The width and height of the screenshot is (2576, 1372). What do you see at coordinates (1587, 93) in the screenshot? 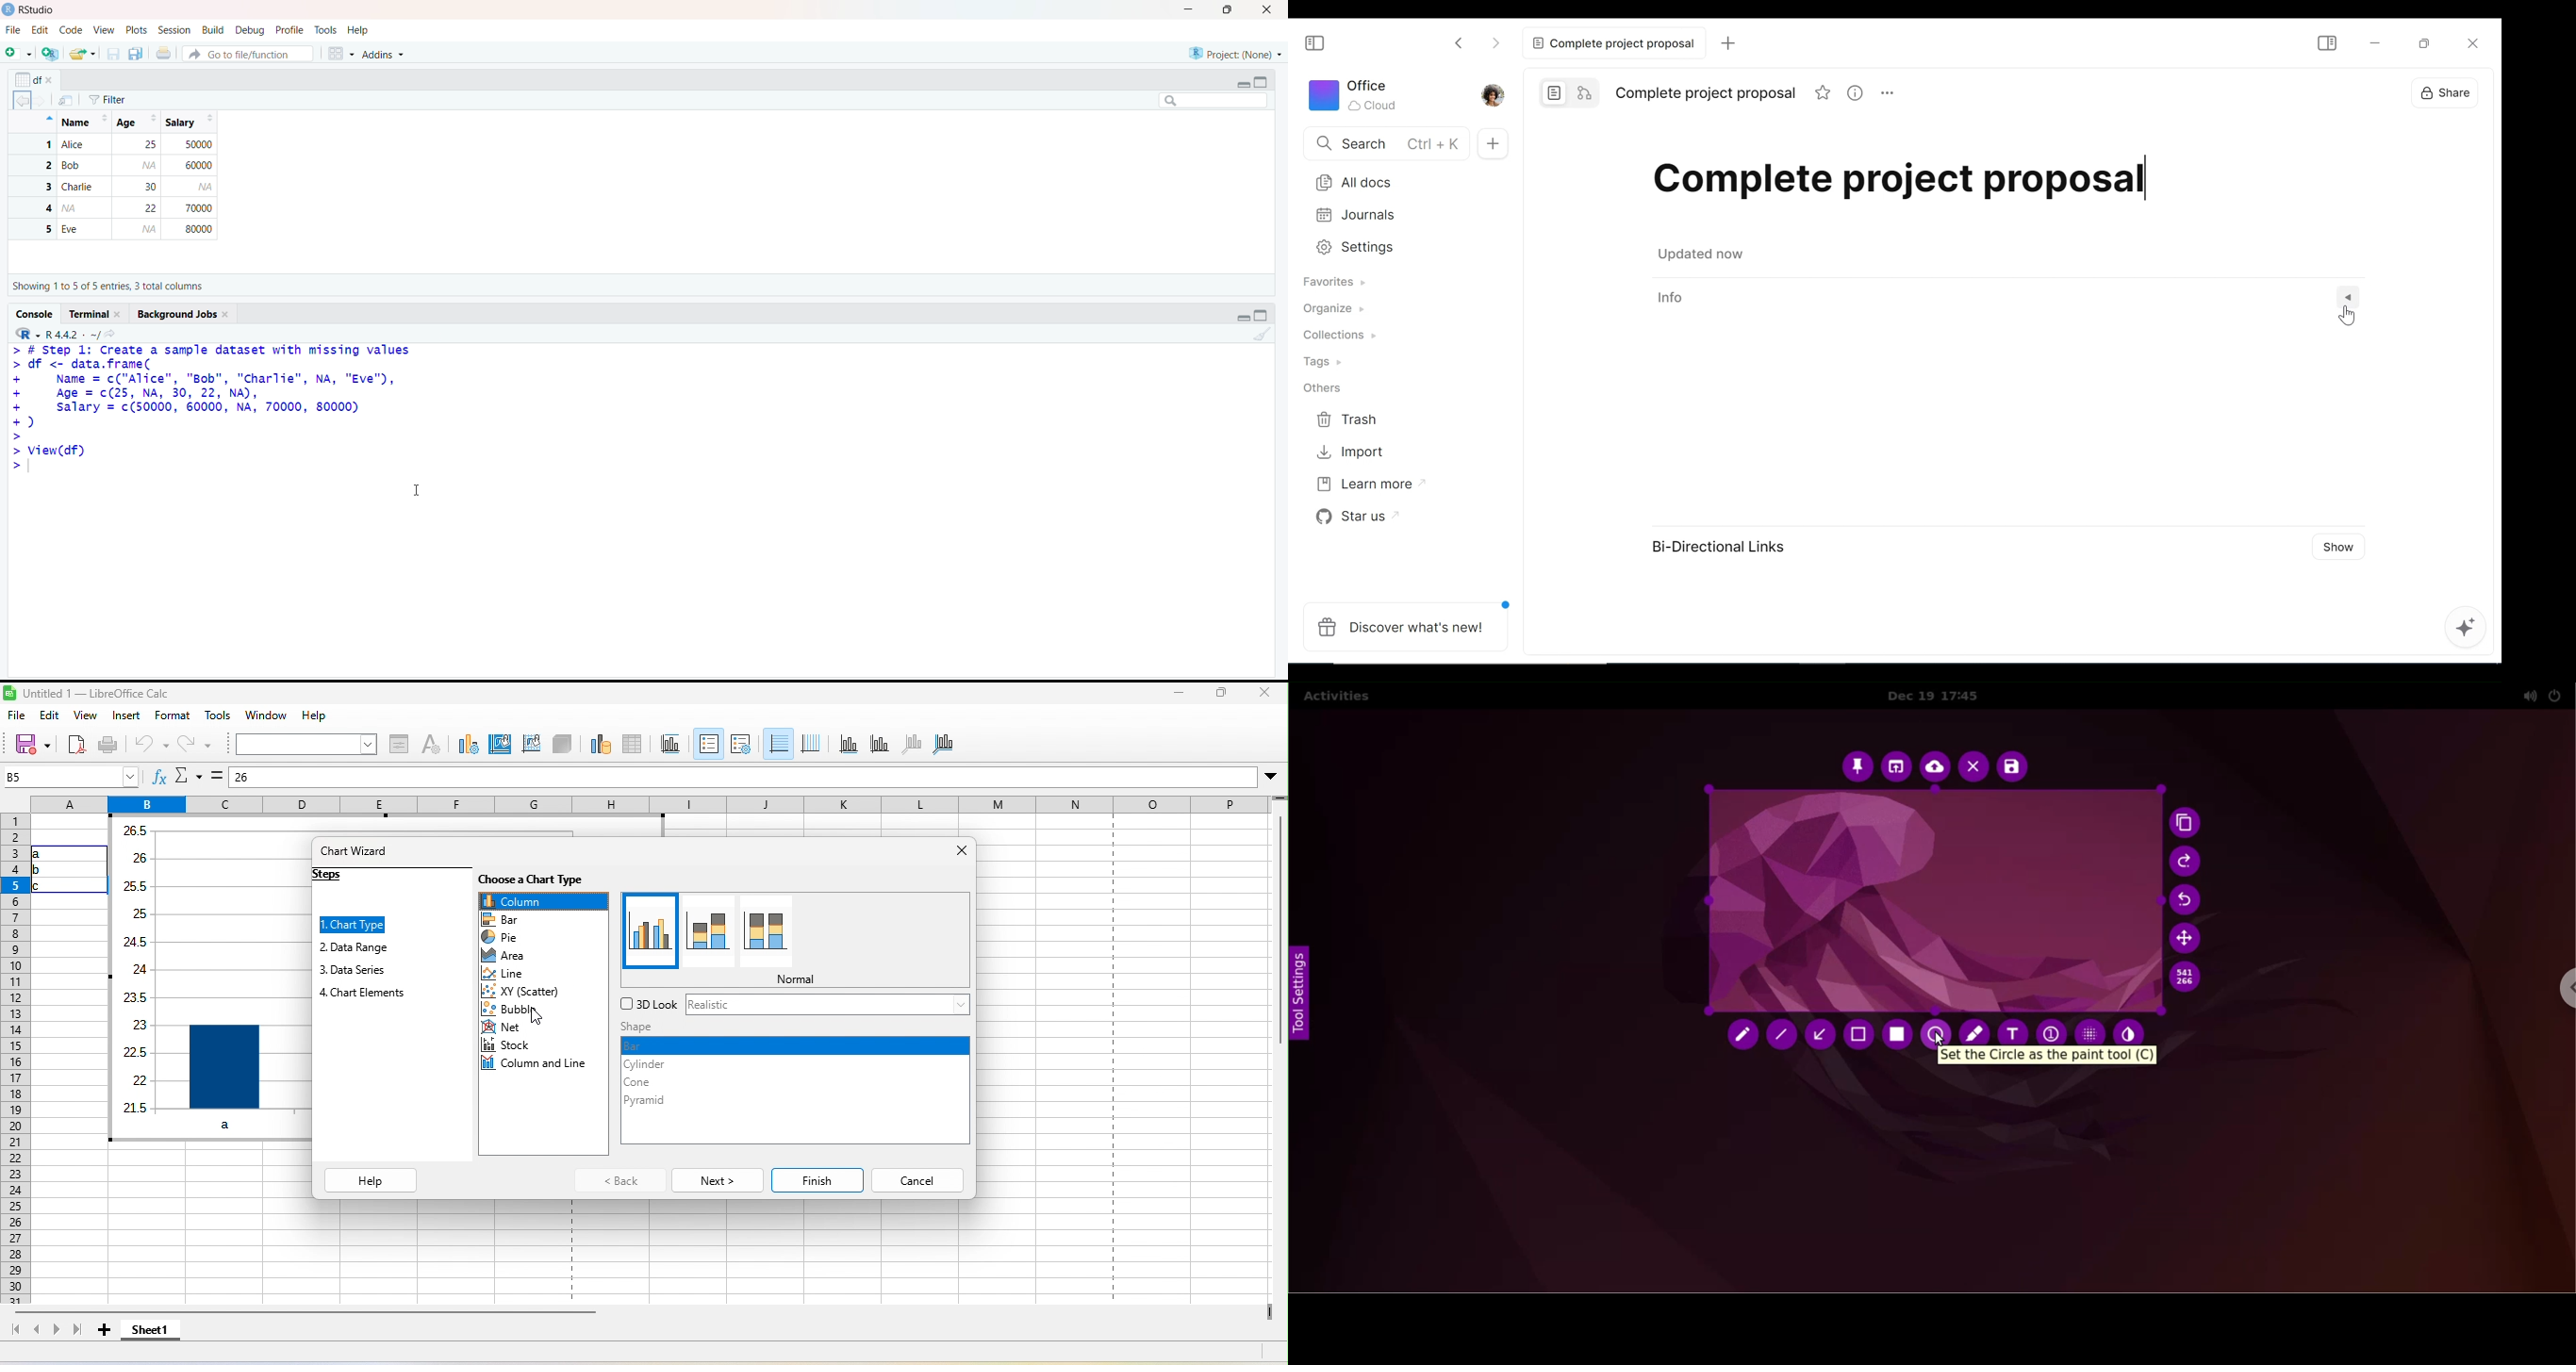
I see `Edgeless mode` at bounding box center [1587, 93].